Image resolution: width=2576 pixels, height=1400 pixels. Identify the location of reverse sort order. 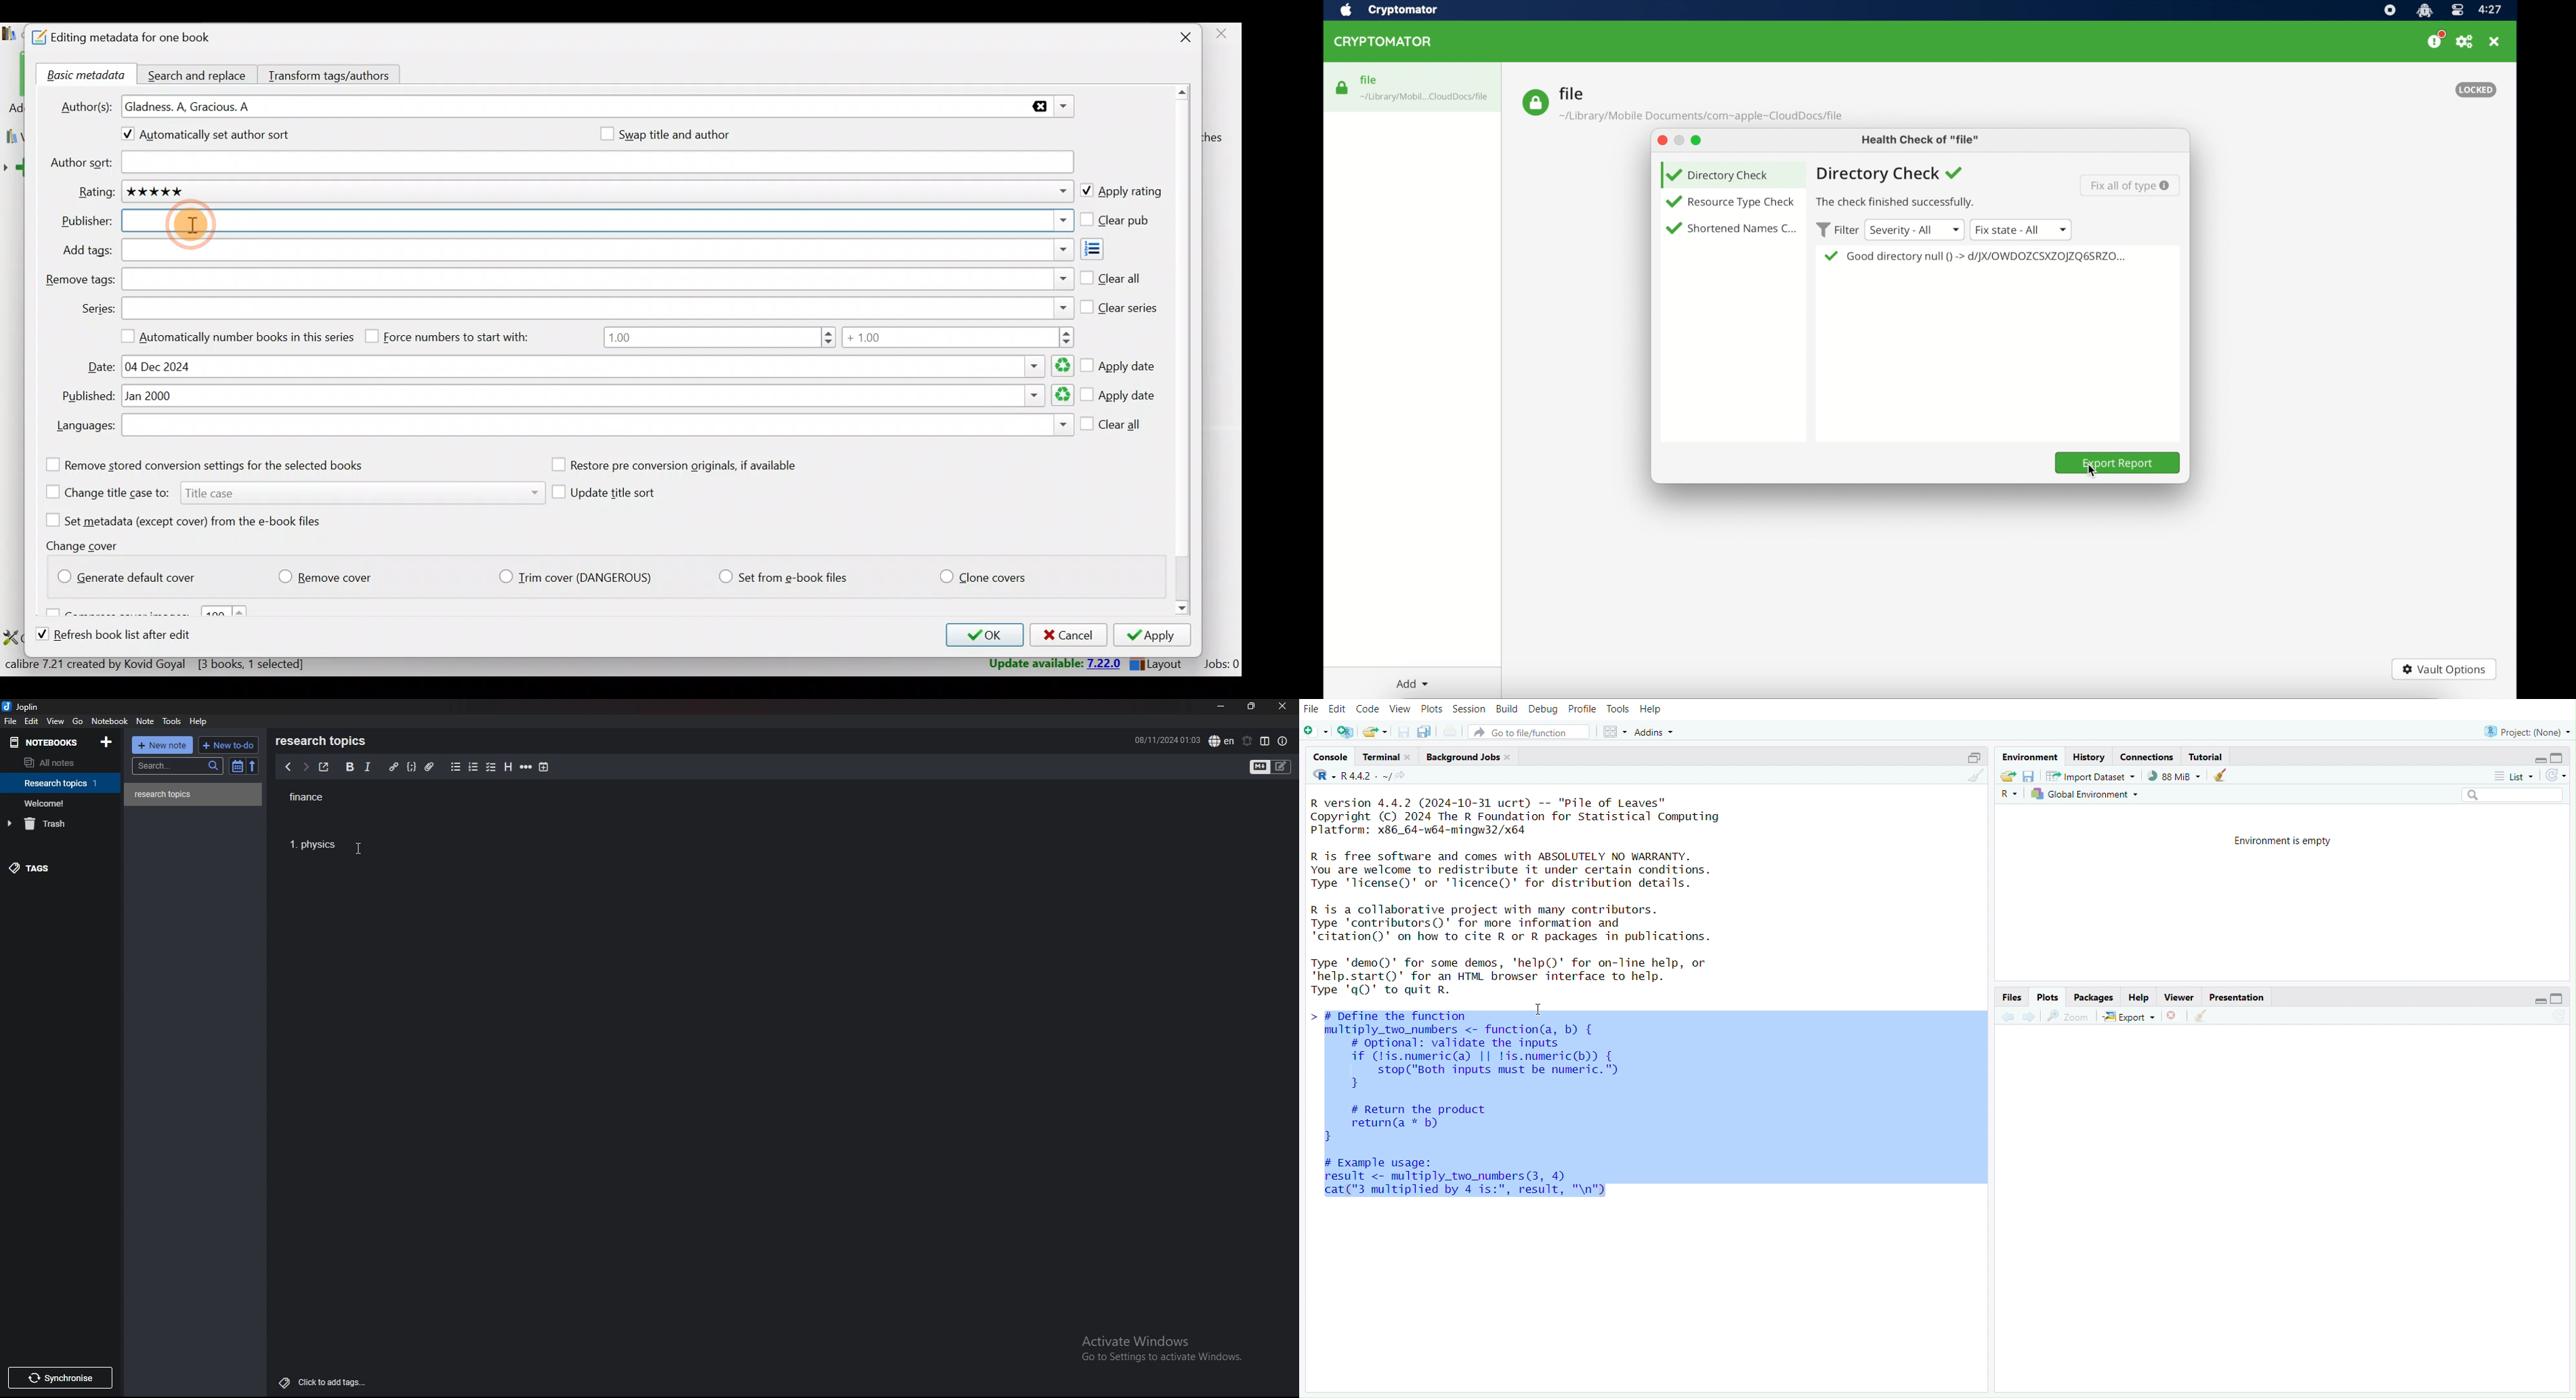
(252, 766).